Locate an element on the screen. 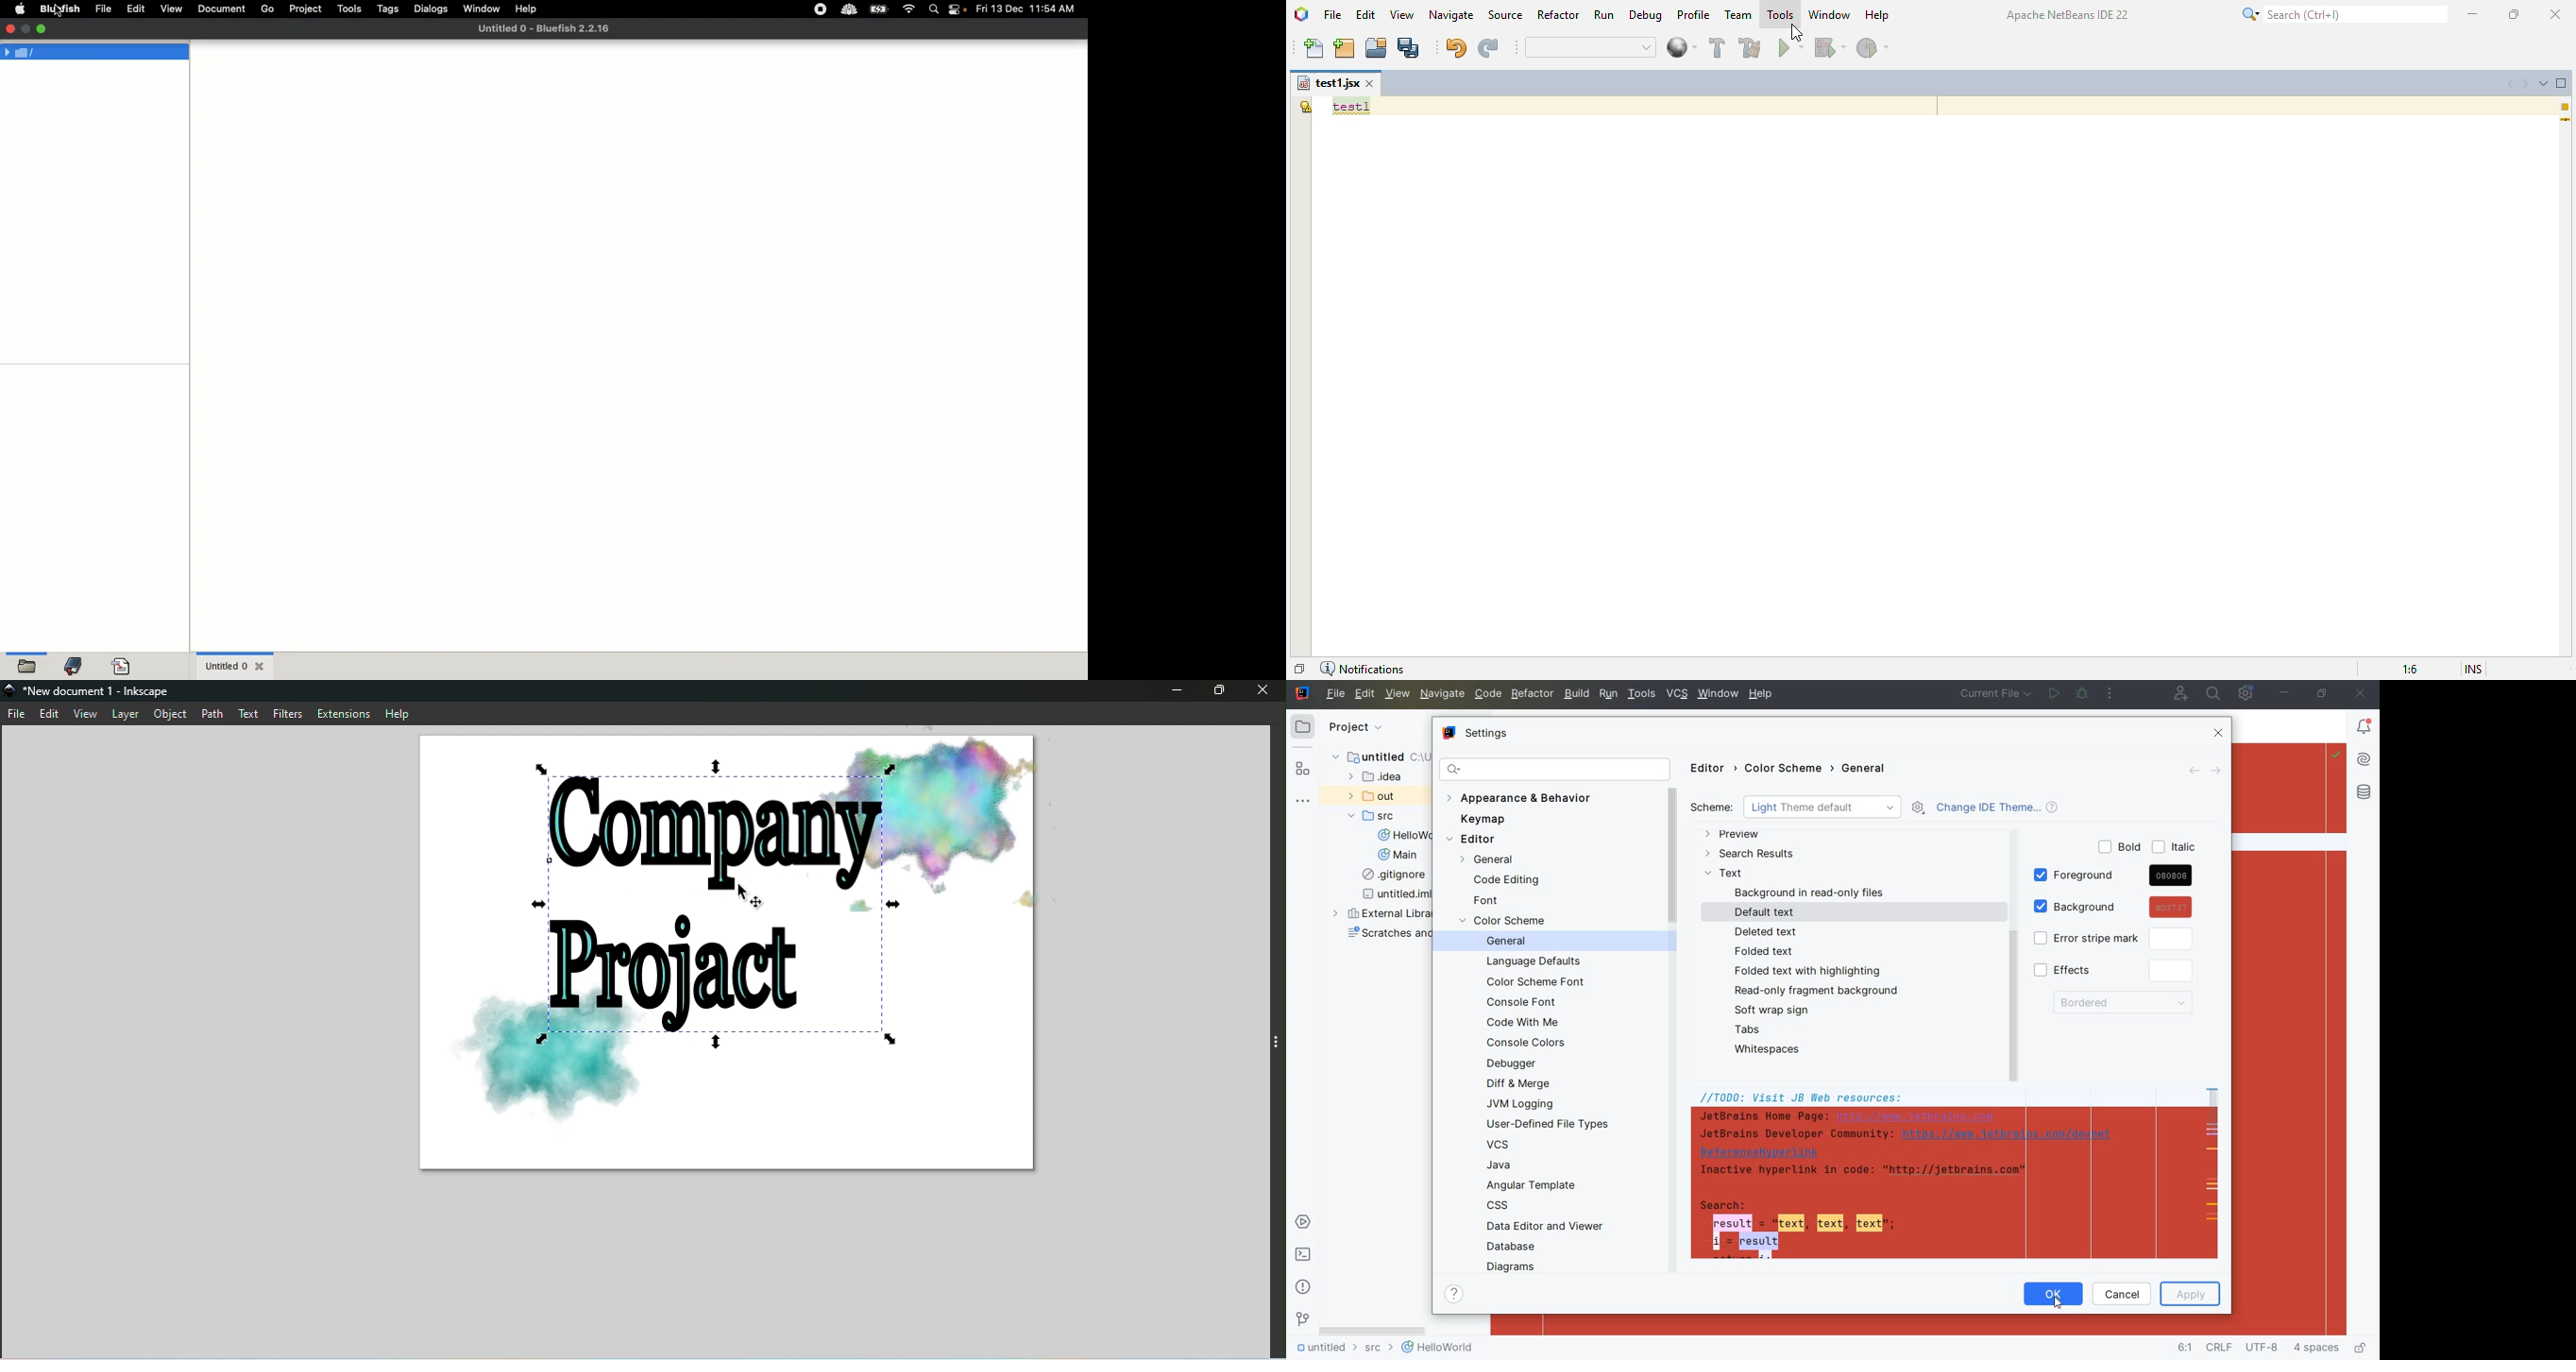 This screenshot has width=2576, height=1372. SHOW HELP CONTENTS is located at coordinates (1456, 1296).